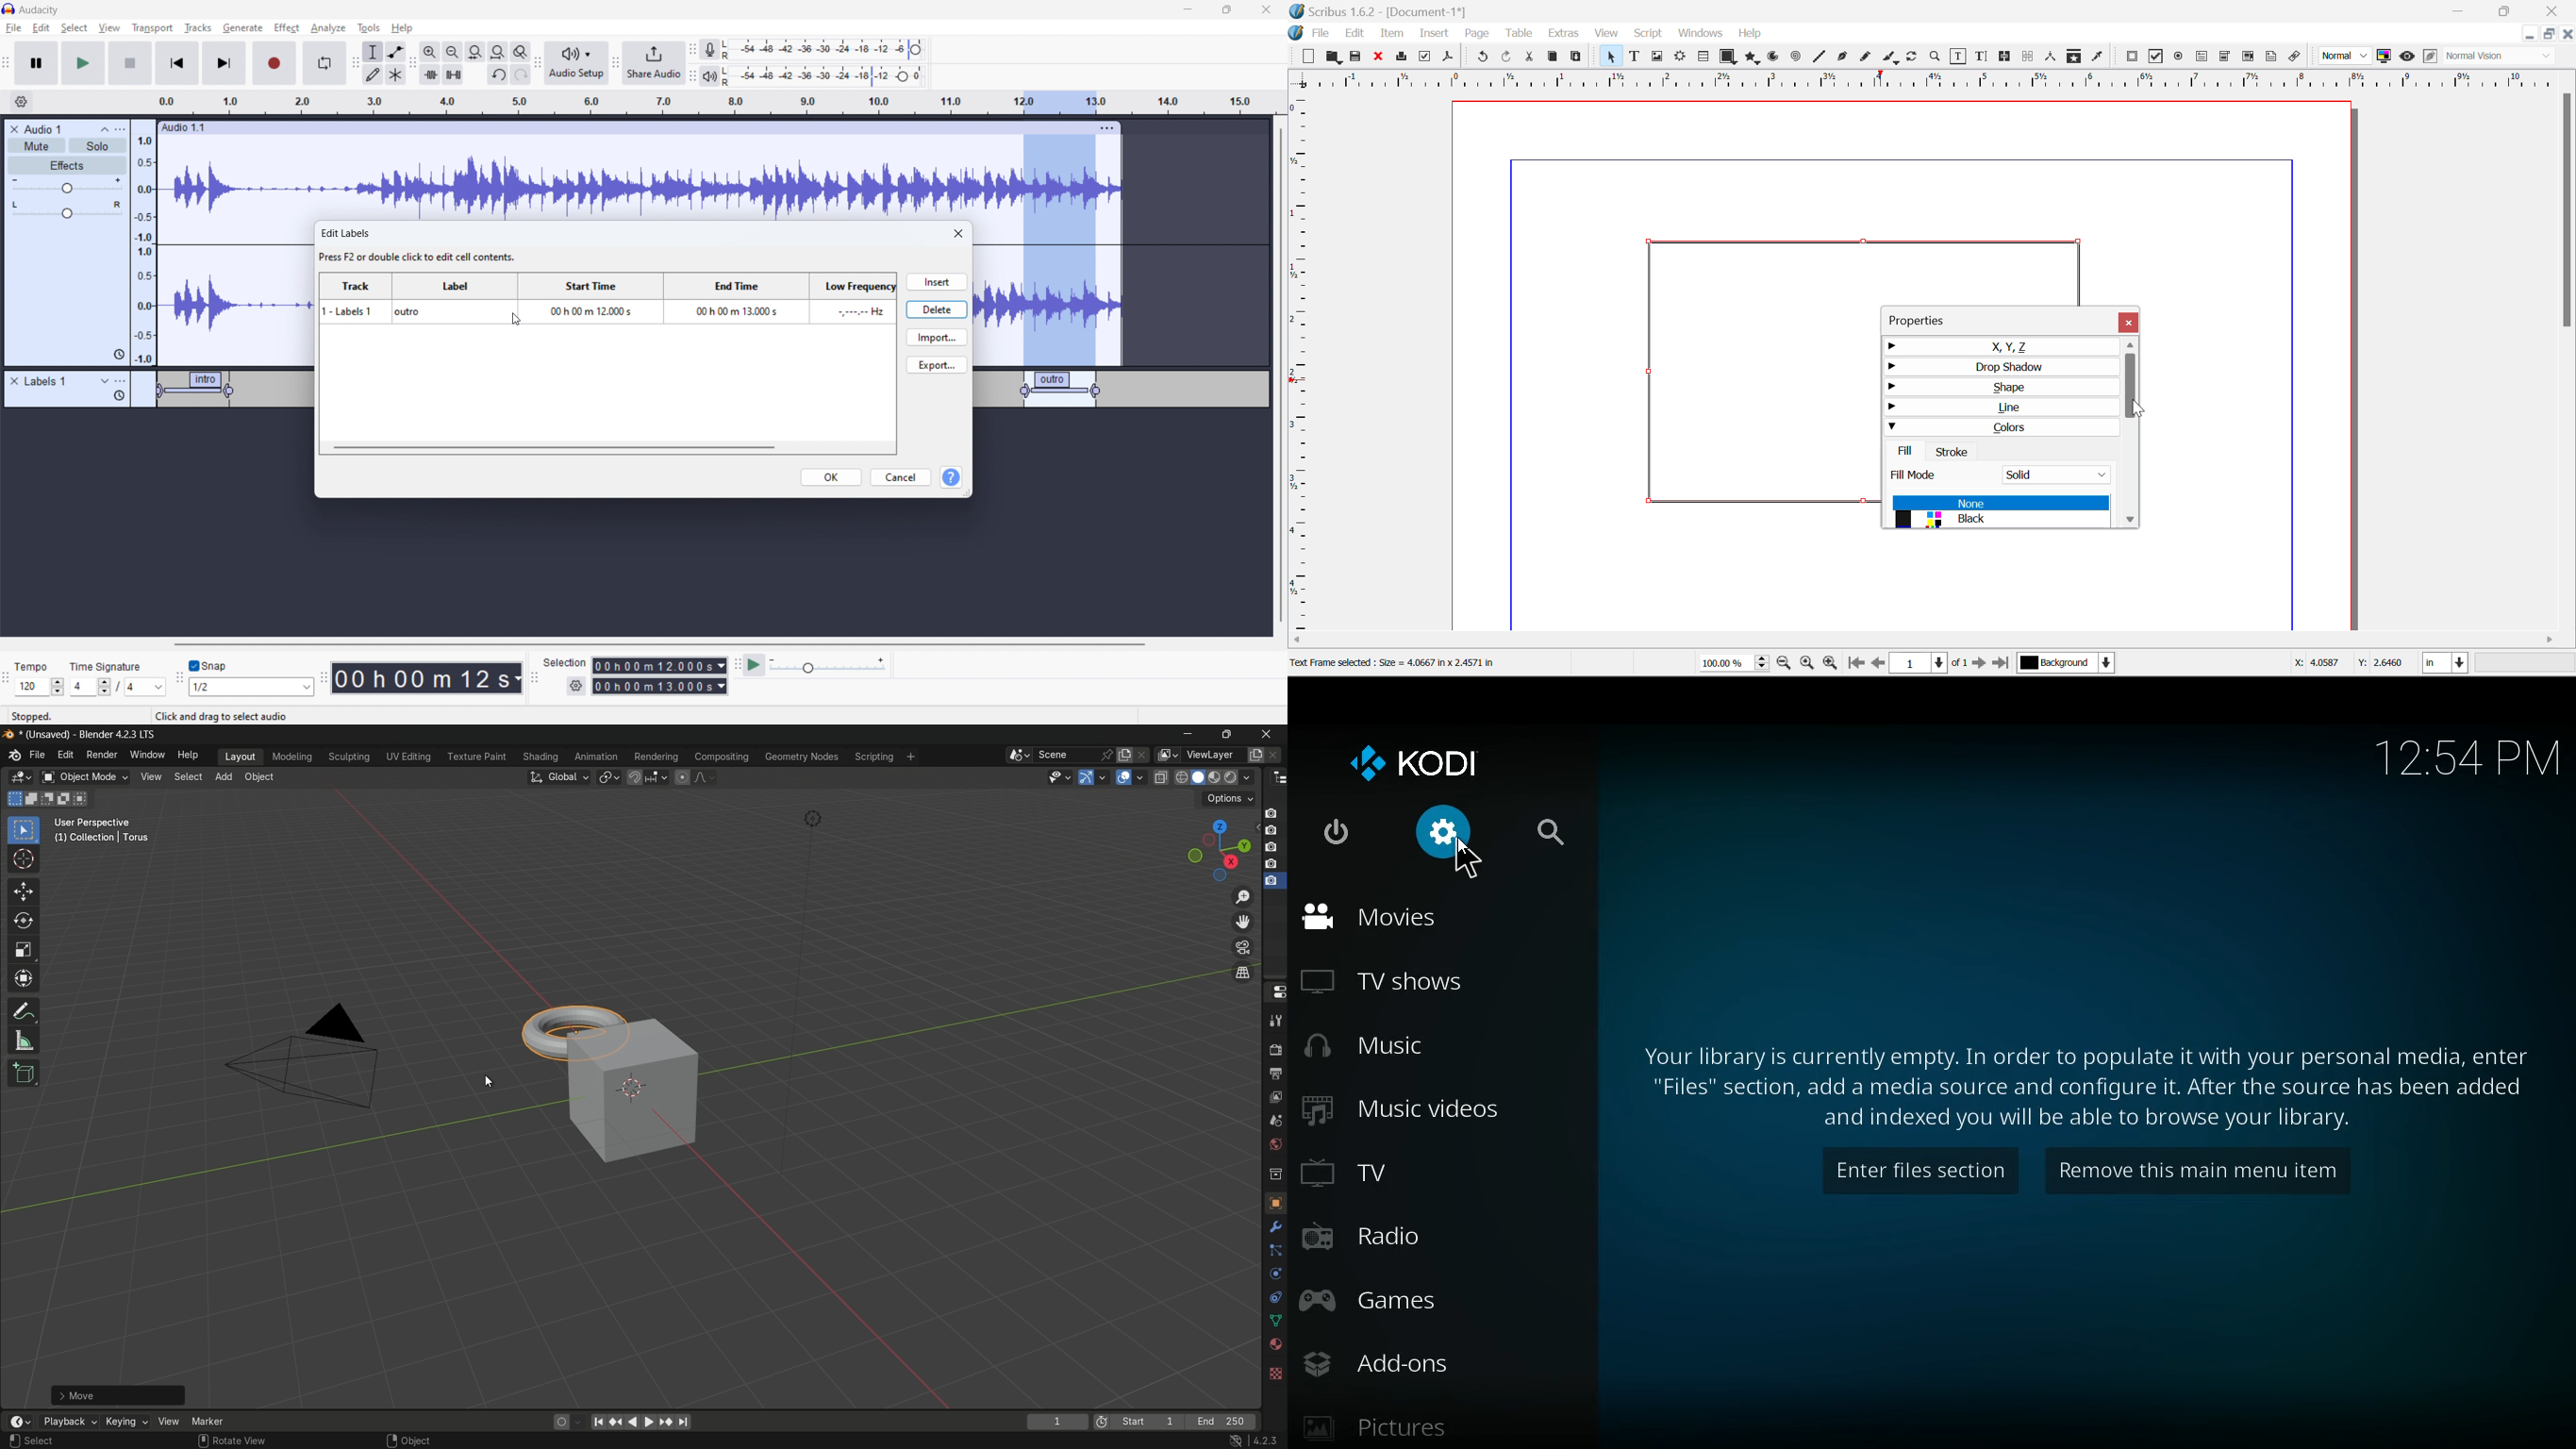 Image resolution: width=2576 pixels, height=1456 pixels. What do you see at coordinates (130, 62) in the screenshot?
I see `stop` at bounding box center [130, 62].